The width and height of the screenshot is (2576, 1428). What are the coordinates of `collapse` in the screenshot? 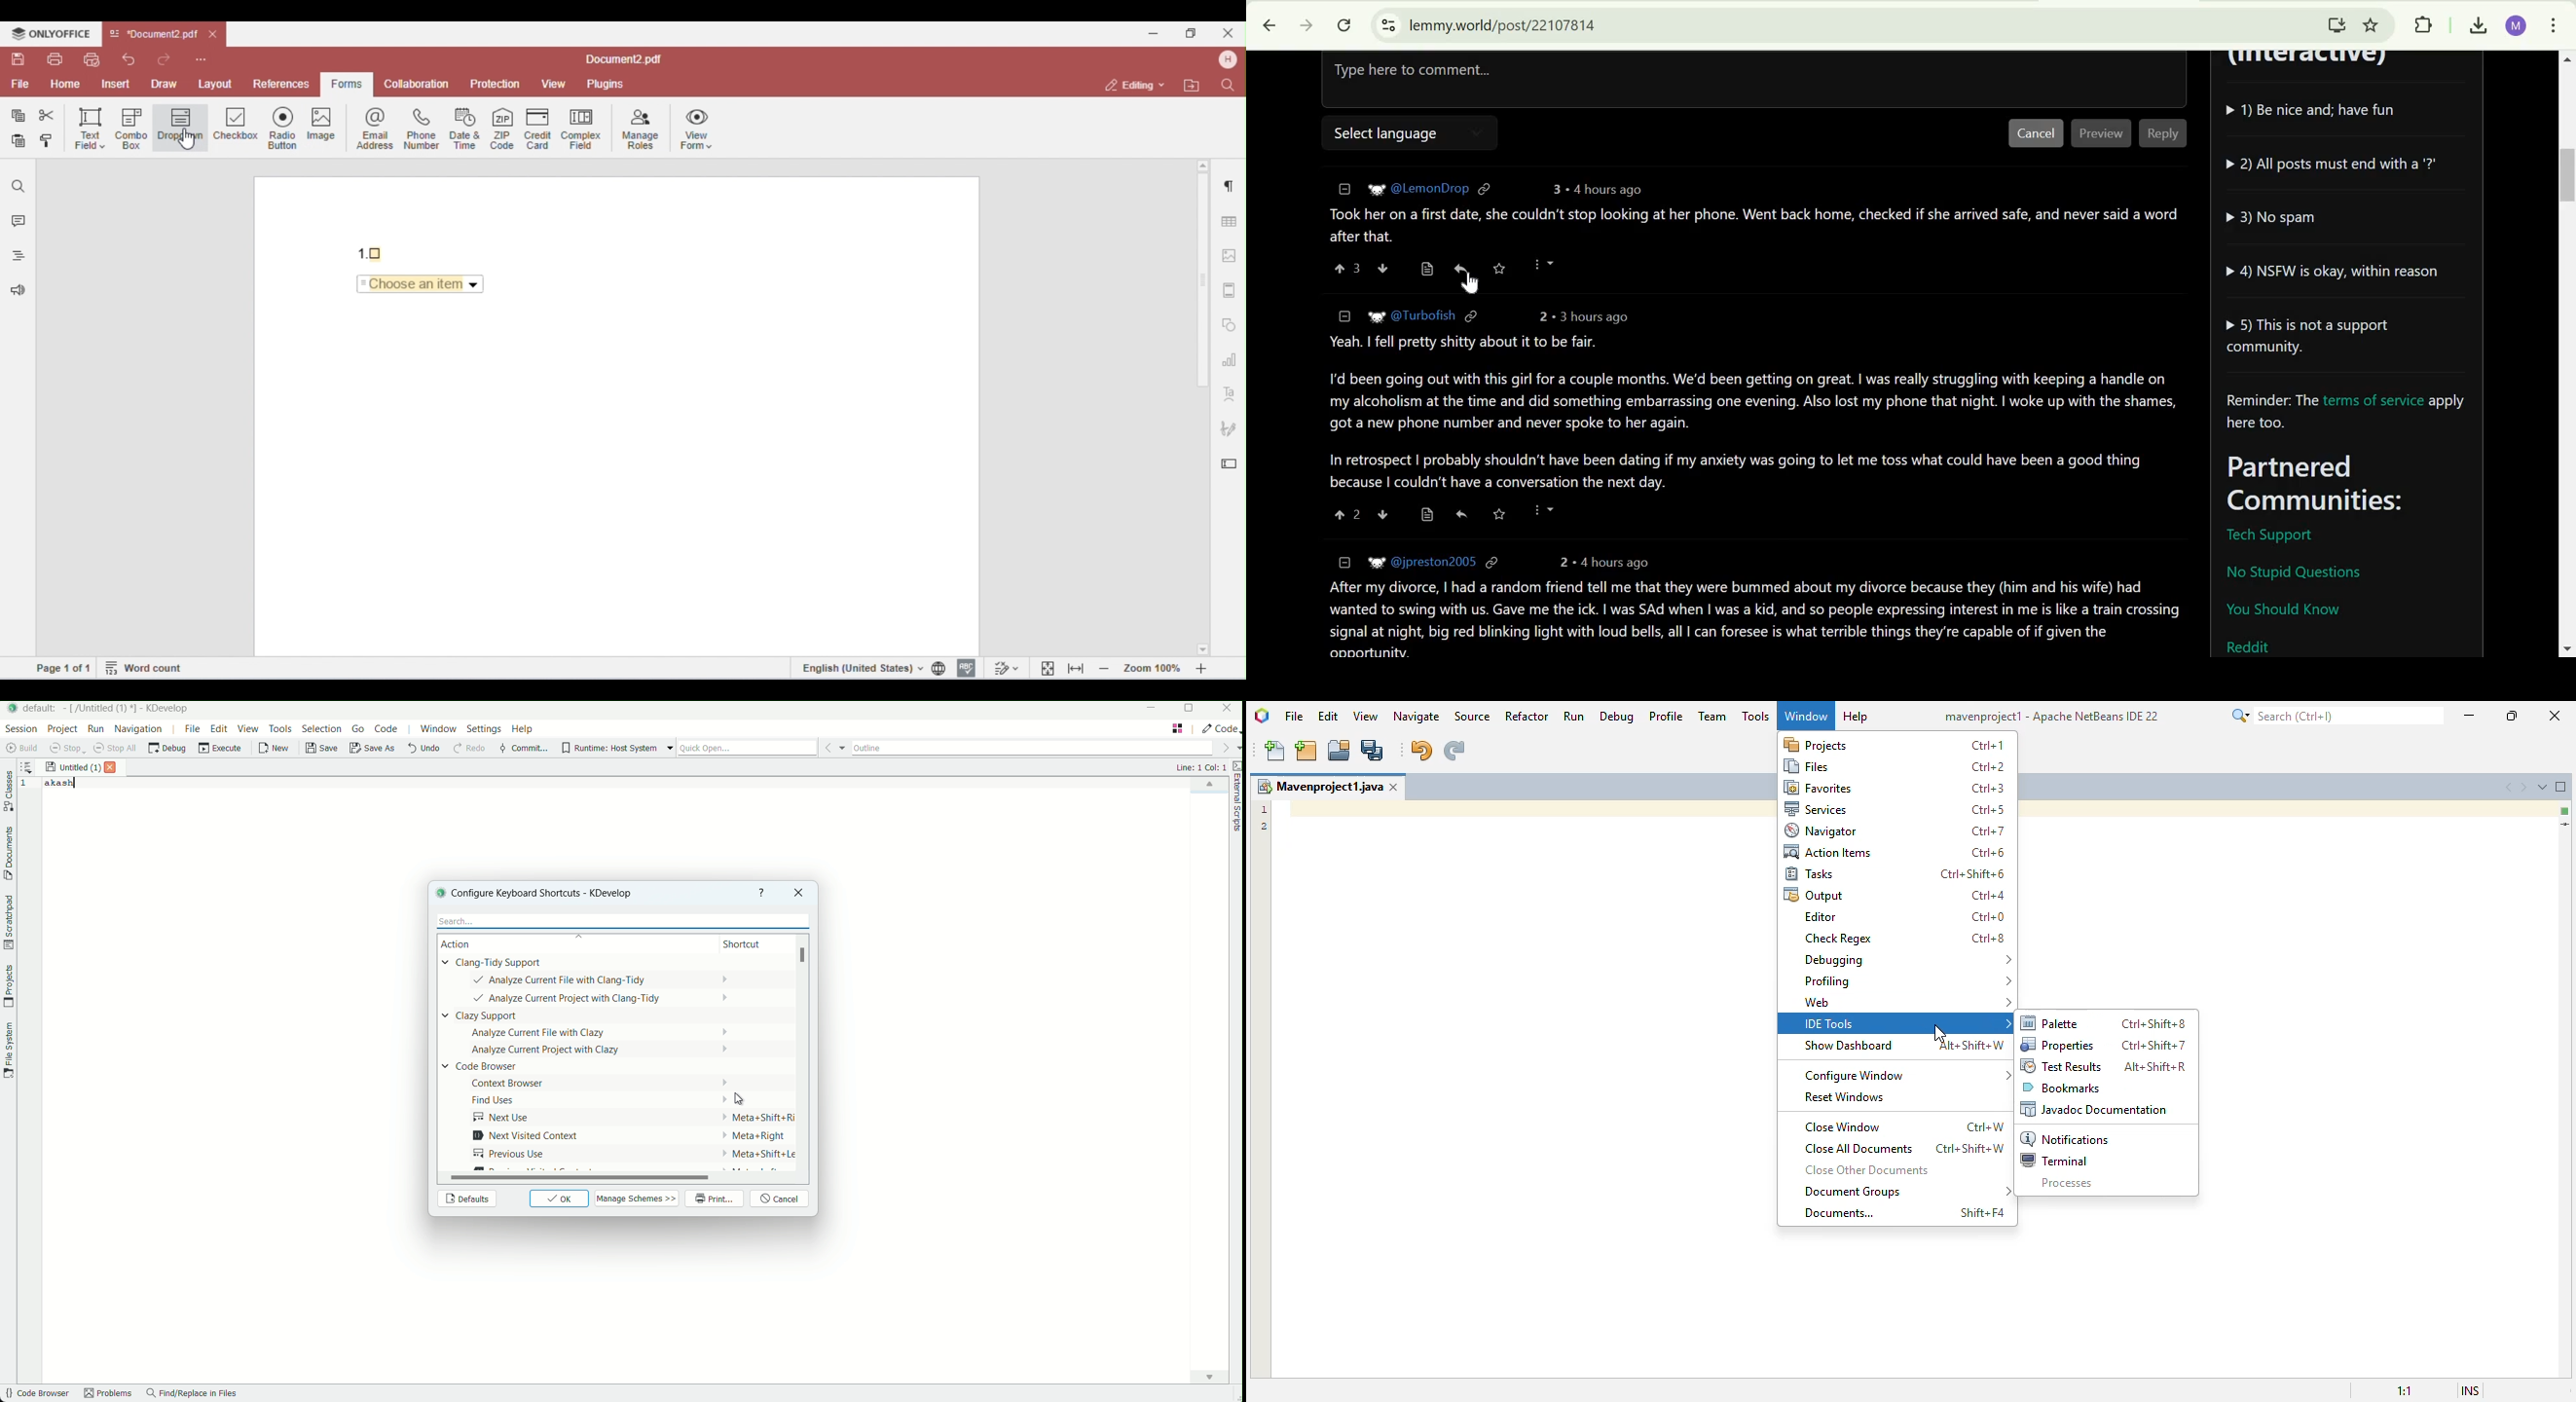 It's located at (1342, 189).